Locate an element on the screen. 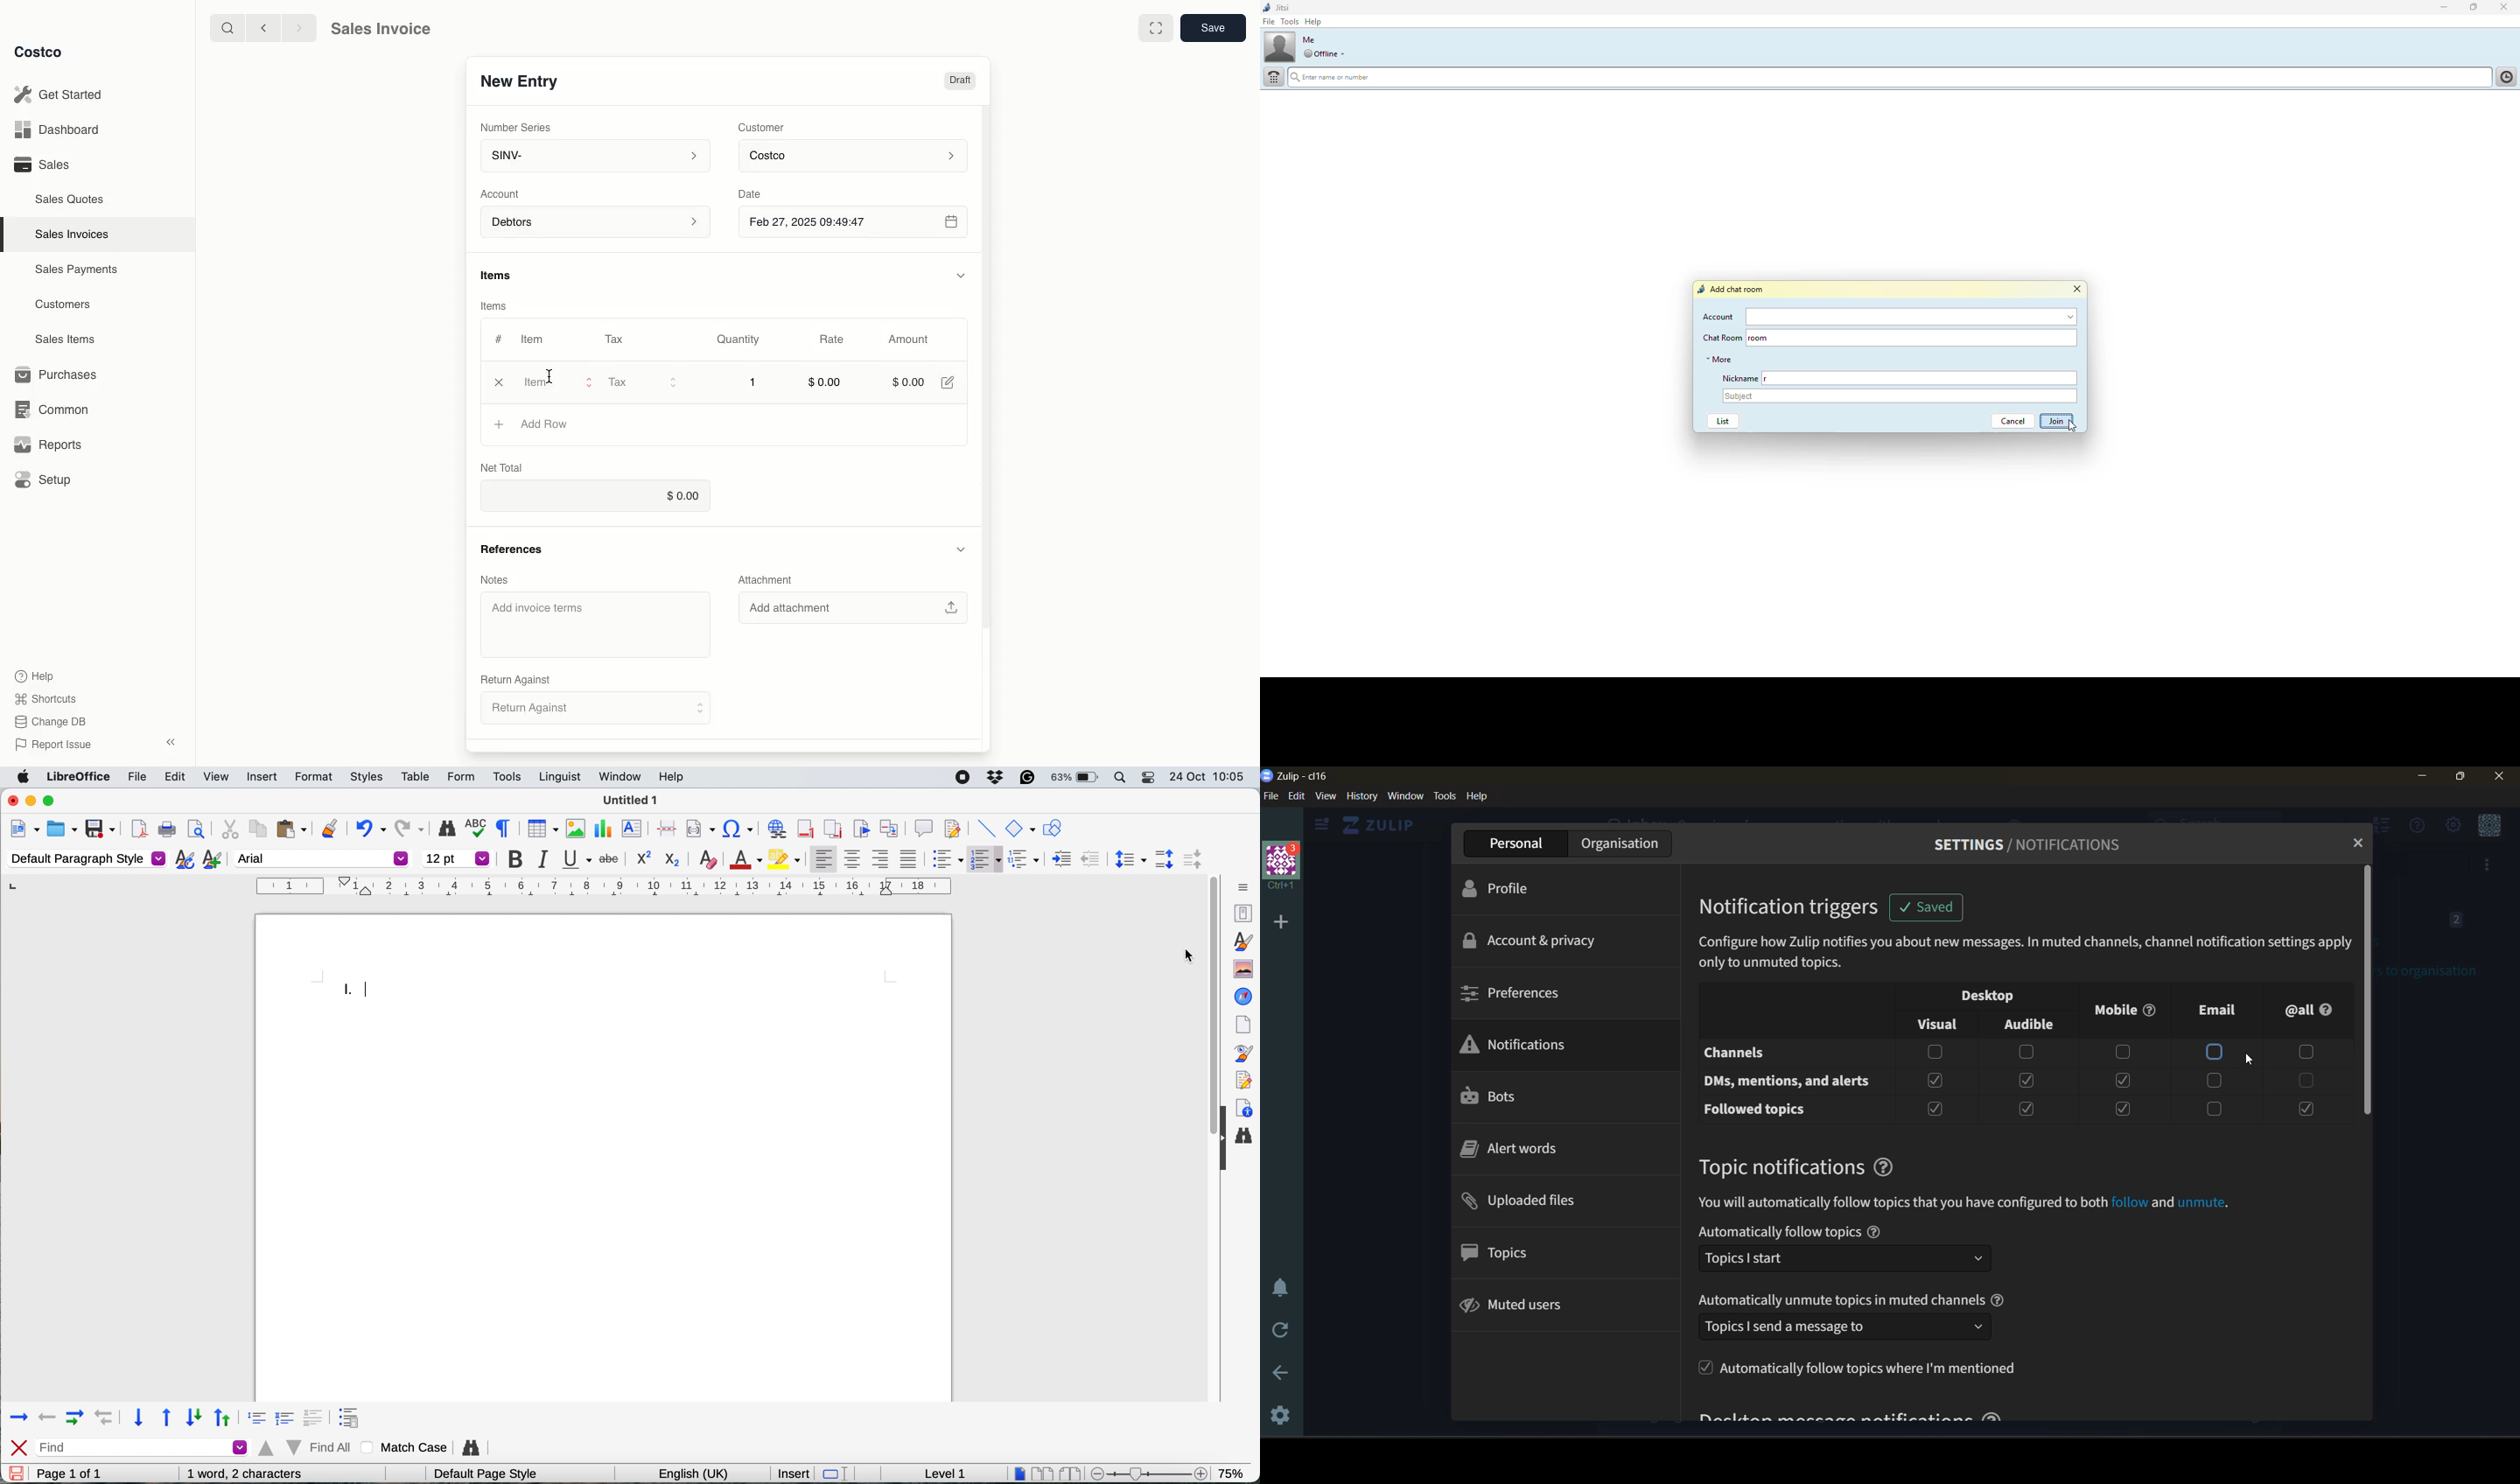 Image resolution: width=2520 pixels, height=1484 pixels. account and privacy is located at coordinates (1535, 940).